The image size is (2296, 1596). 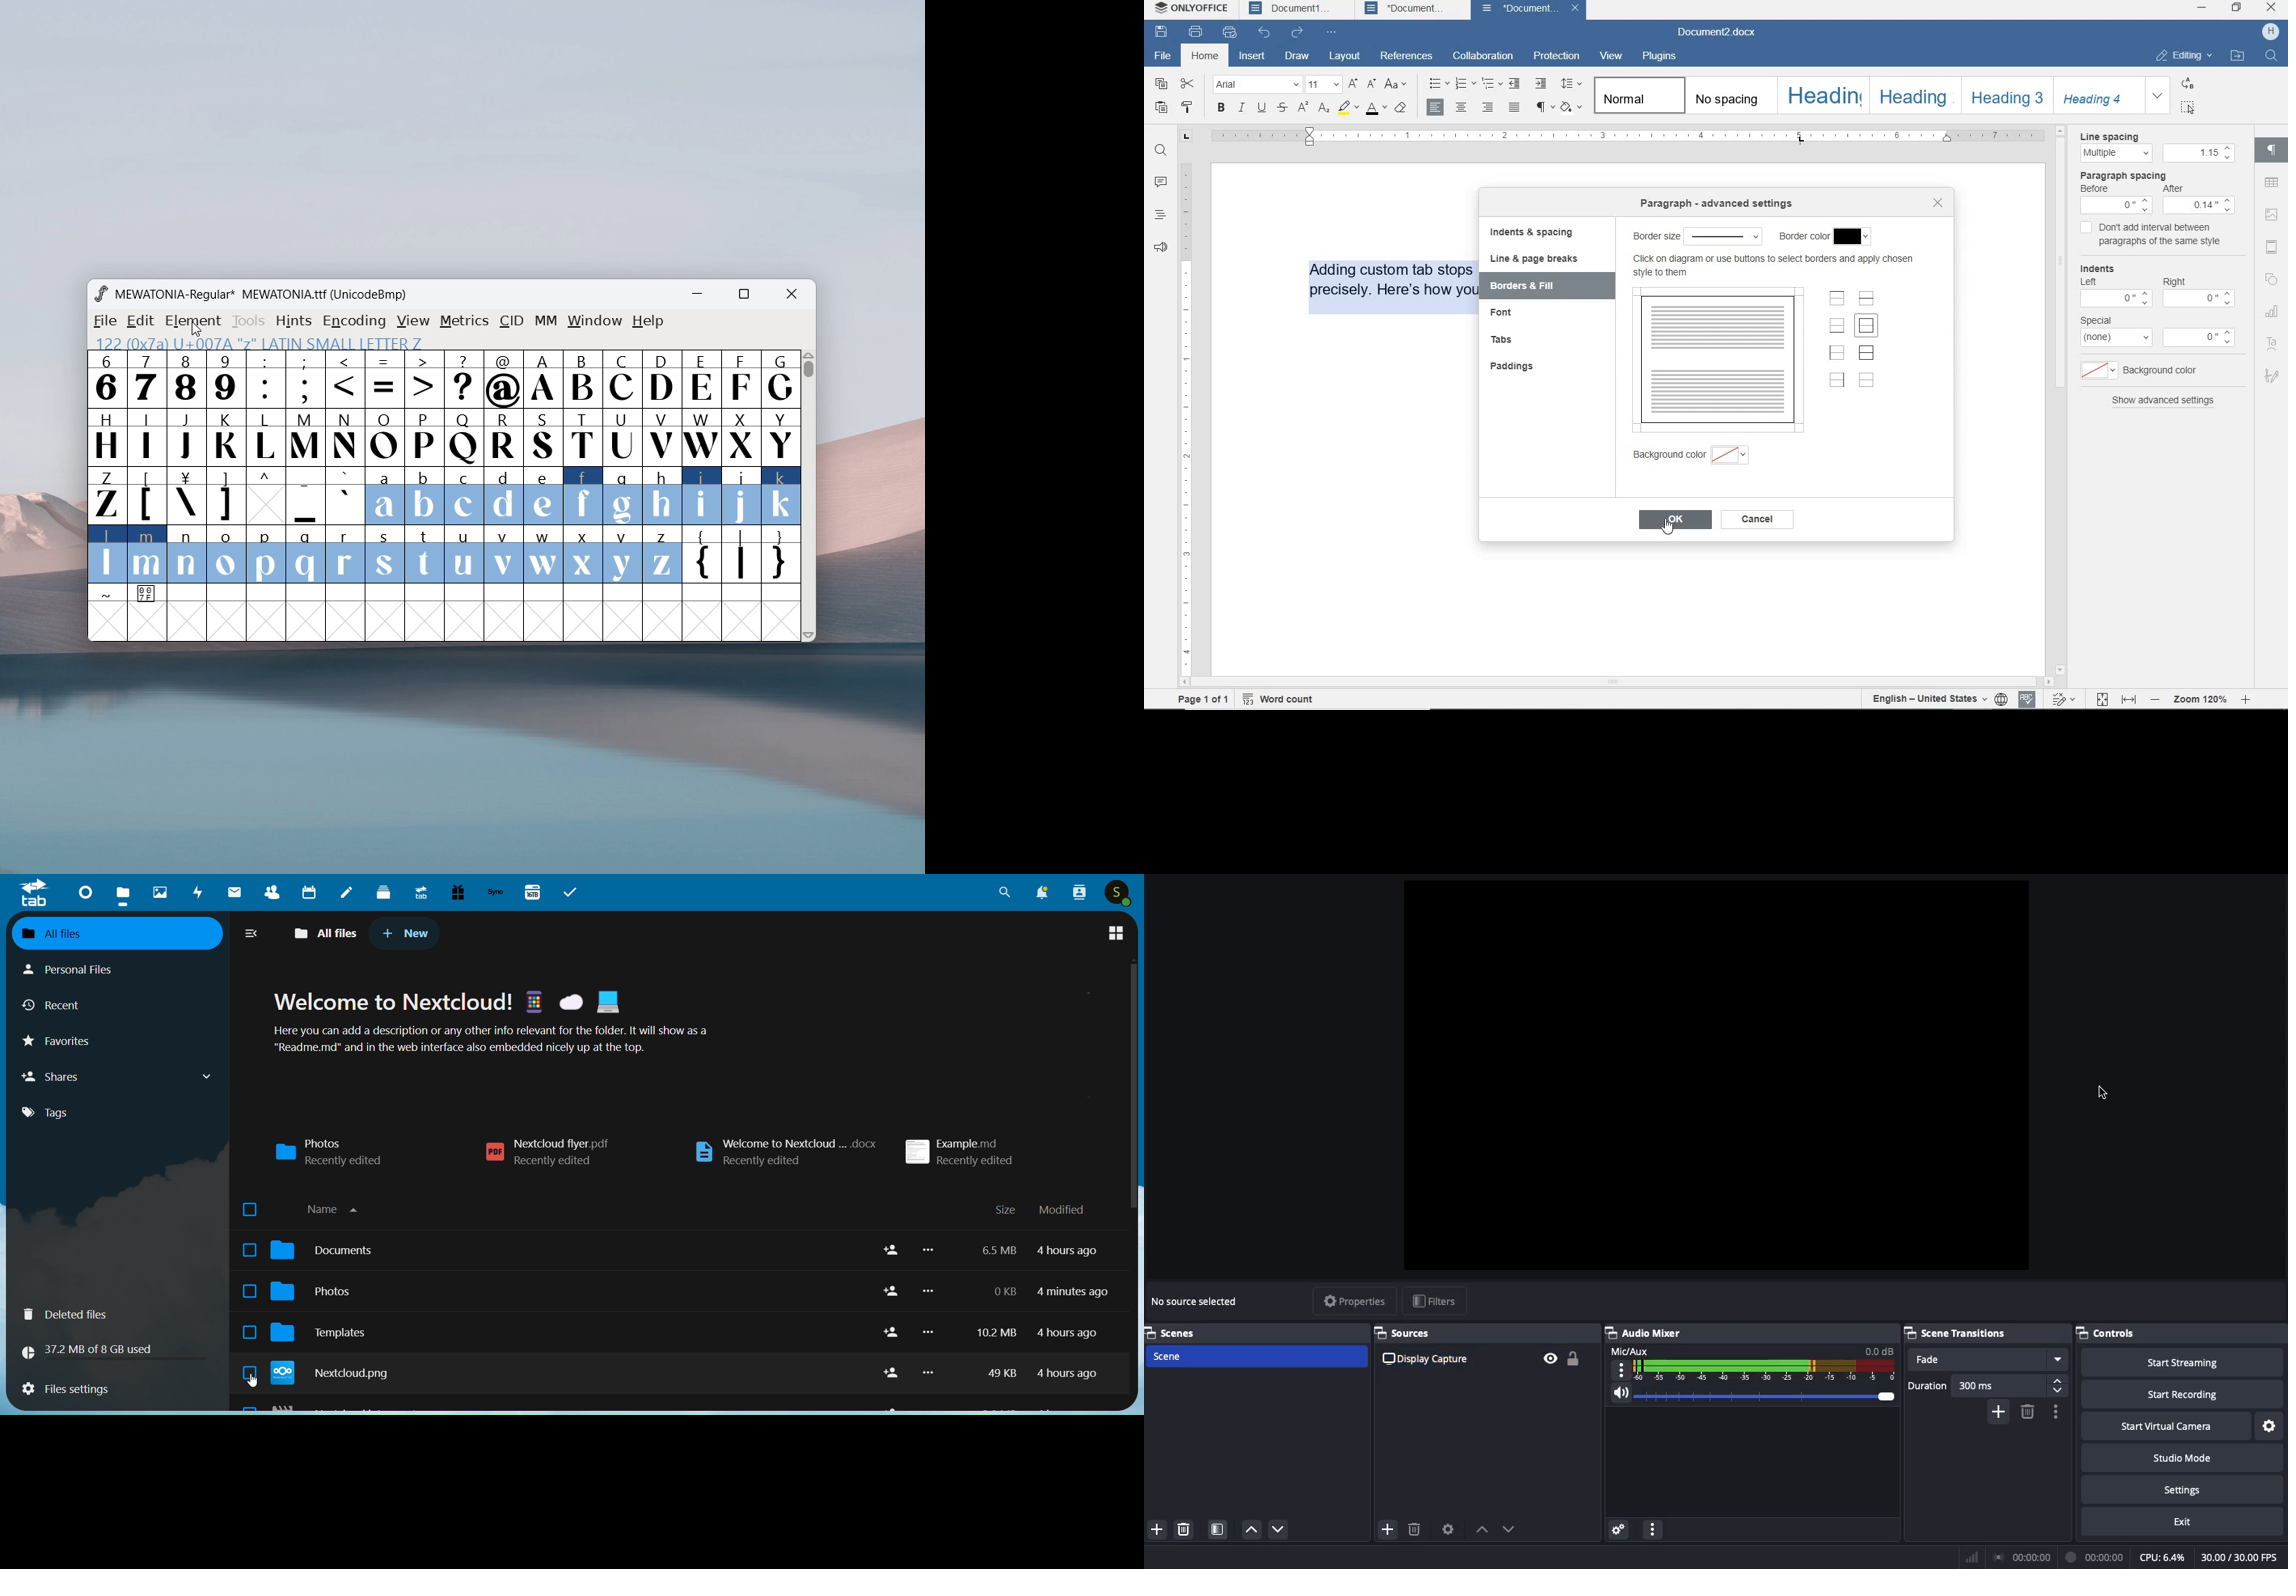 What do you see at coordinates (106, 435) in the screenshot?
I see `H` at bounding box center [106, 435].